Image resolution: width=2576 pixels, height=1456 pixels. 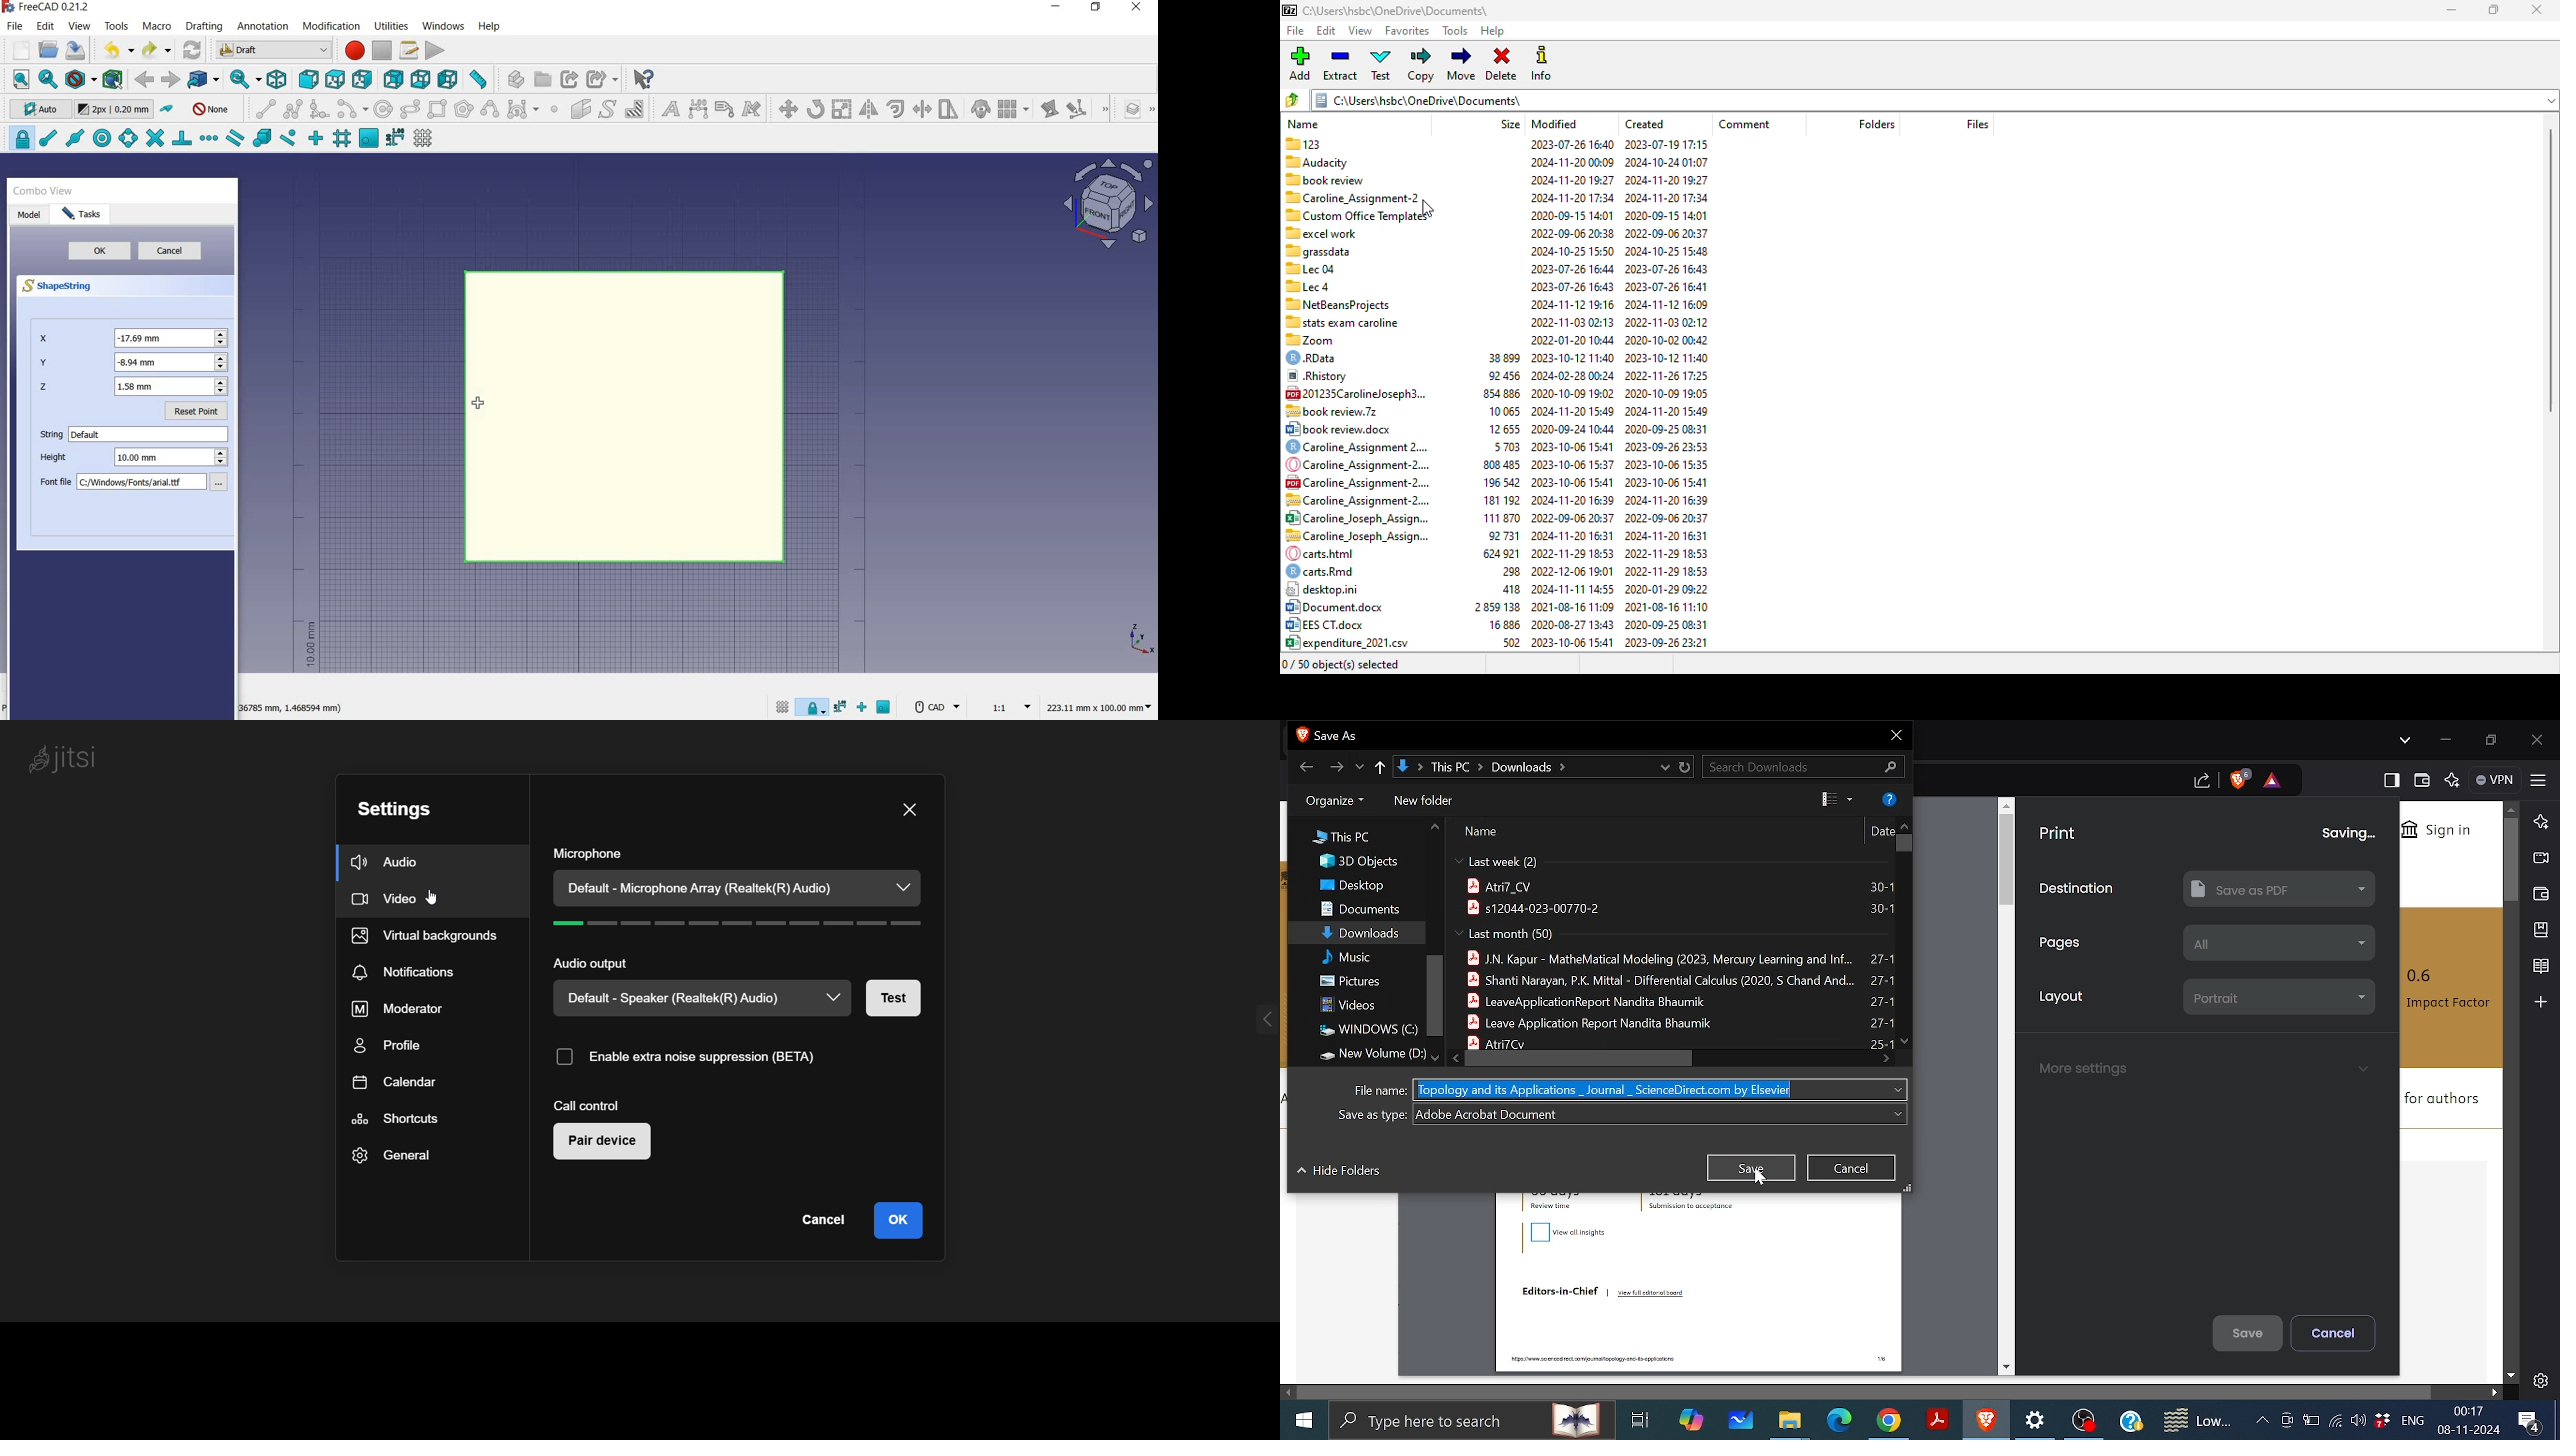 What do you see at coordinates (1670, 644) in the screenshot?
I see `2023-09-26 23:21` at bounding box center [1670, 644].